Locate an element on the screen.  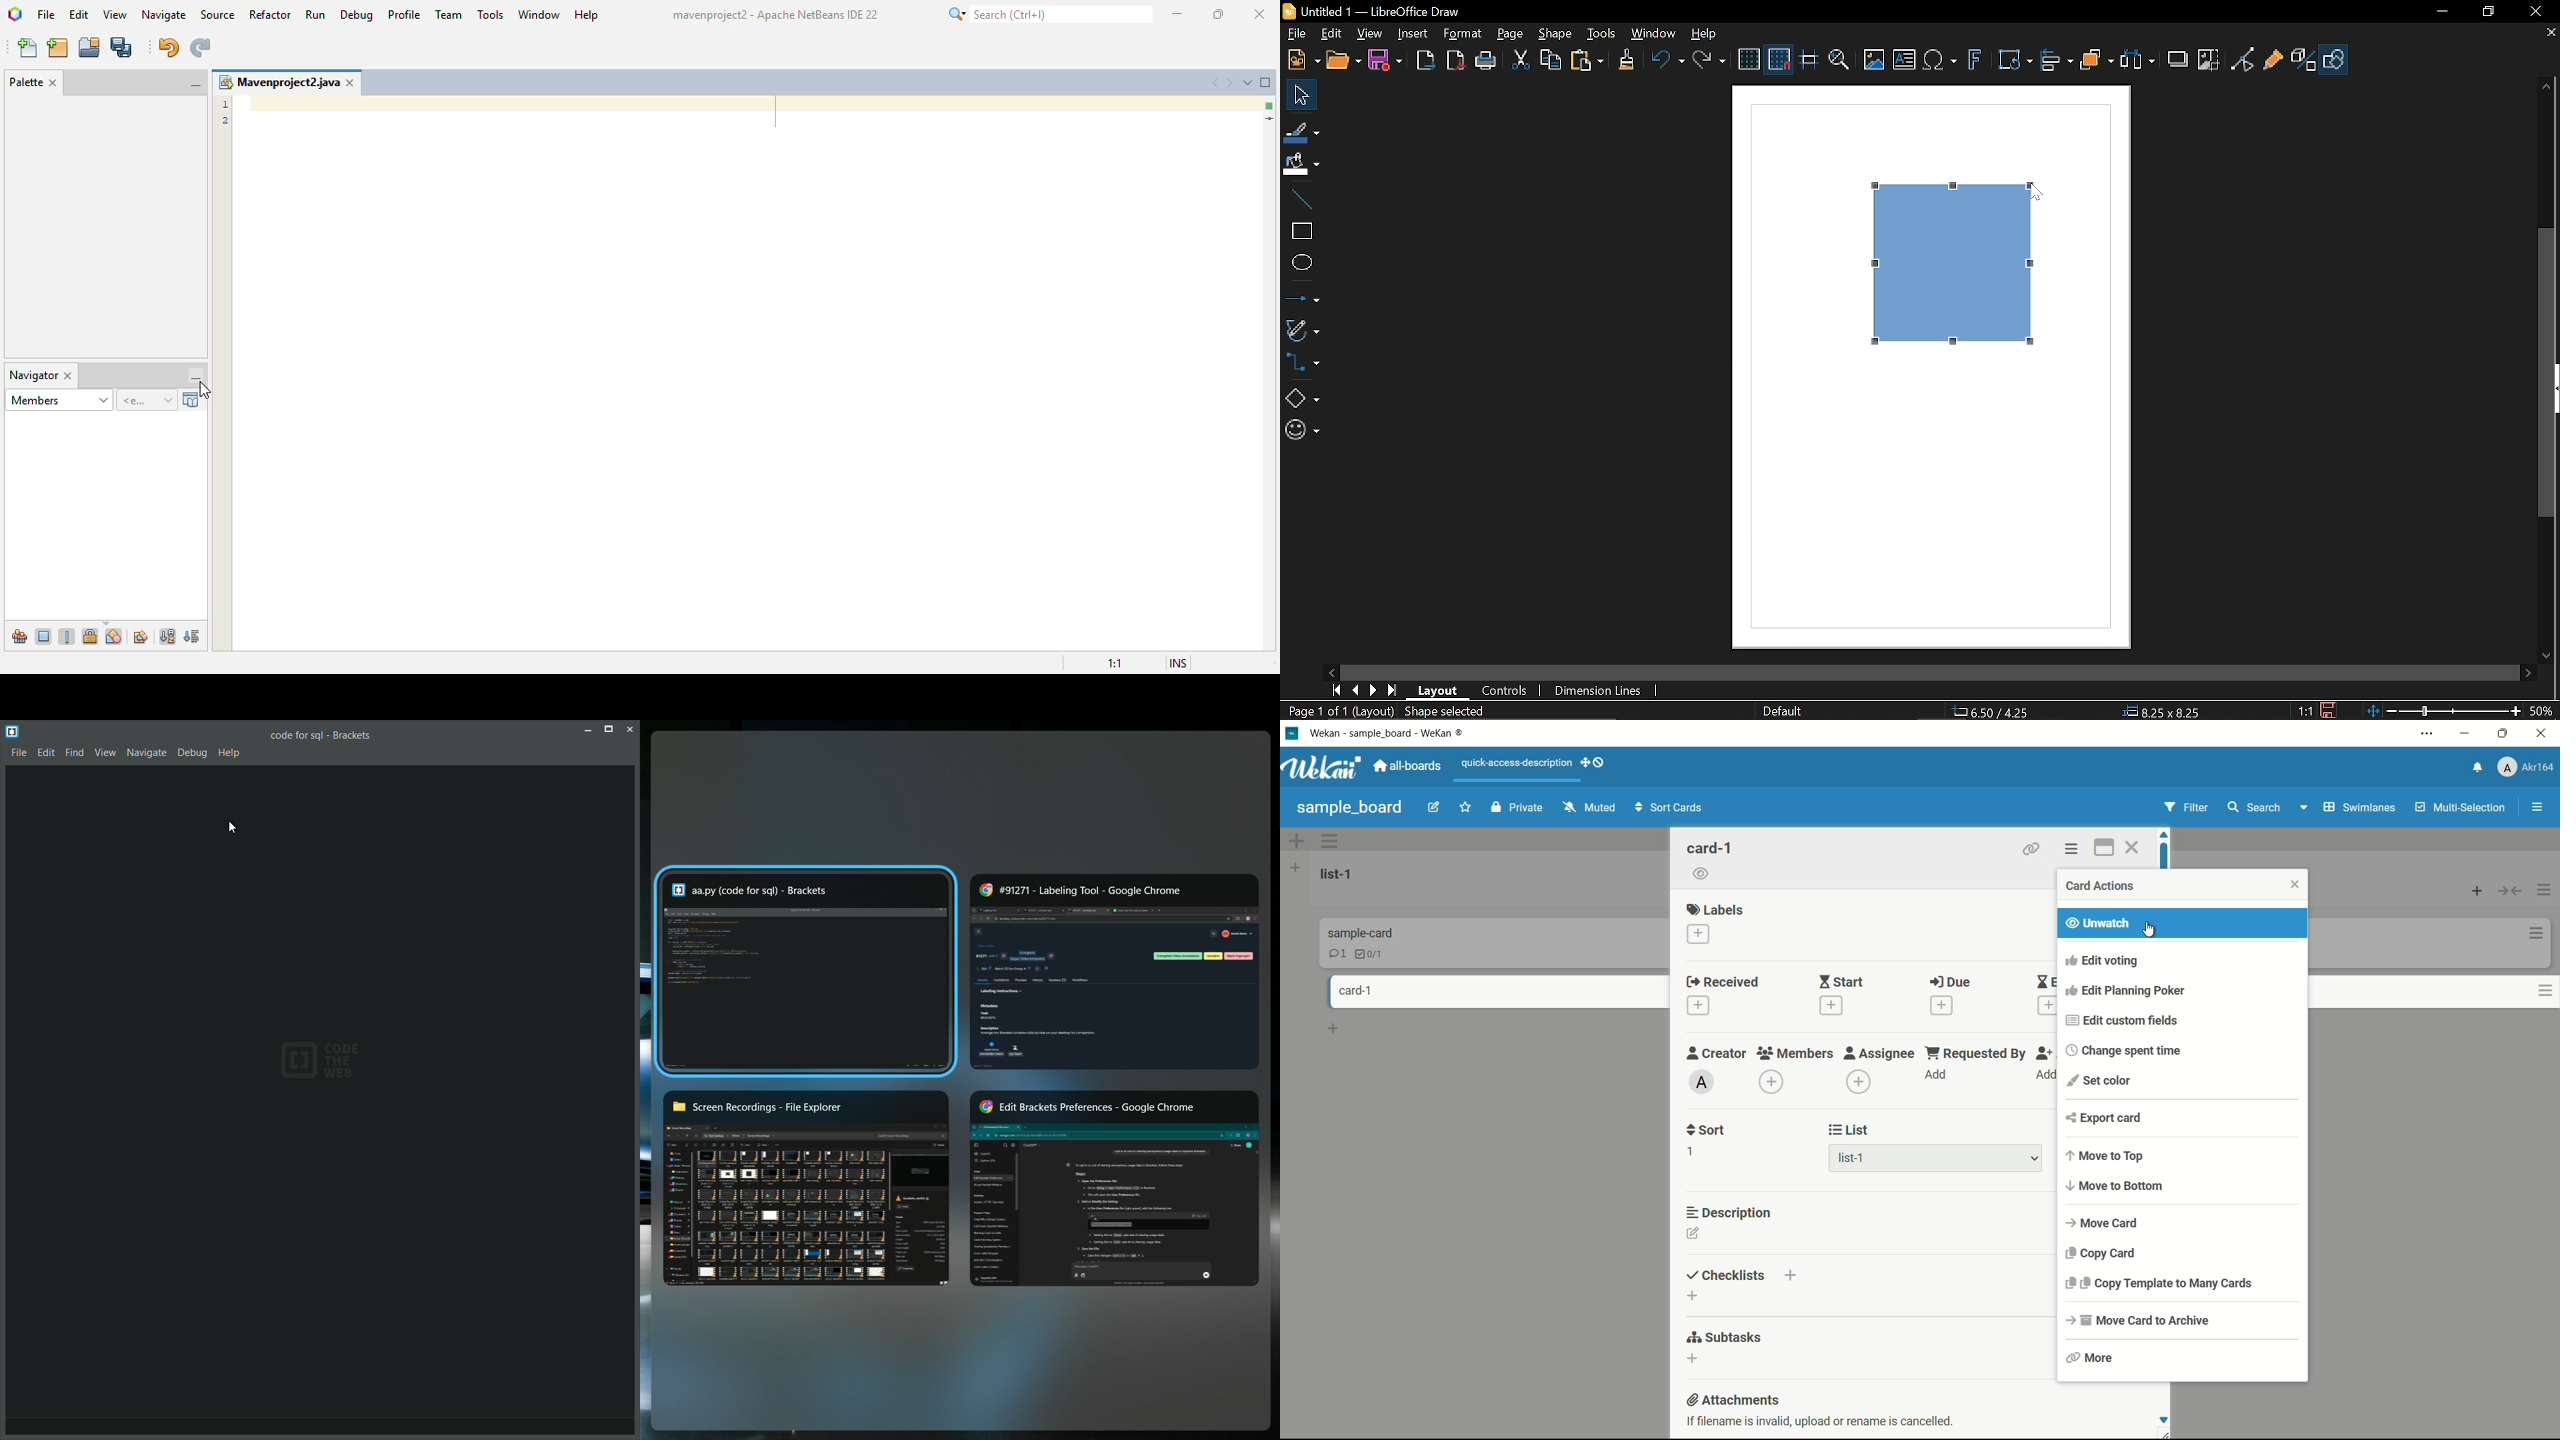
Toggle point edit mode is located at coordinates (2242, 61).